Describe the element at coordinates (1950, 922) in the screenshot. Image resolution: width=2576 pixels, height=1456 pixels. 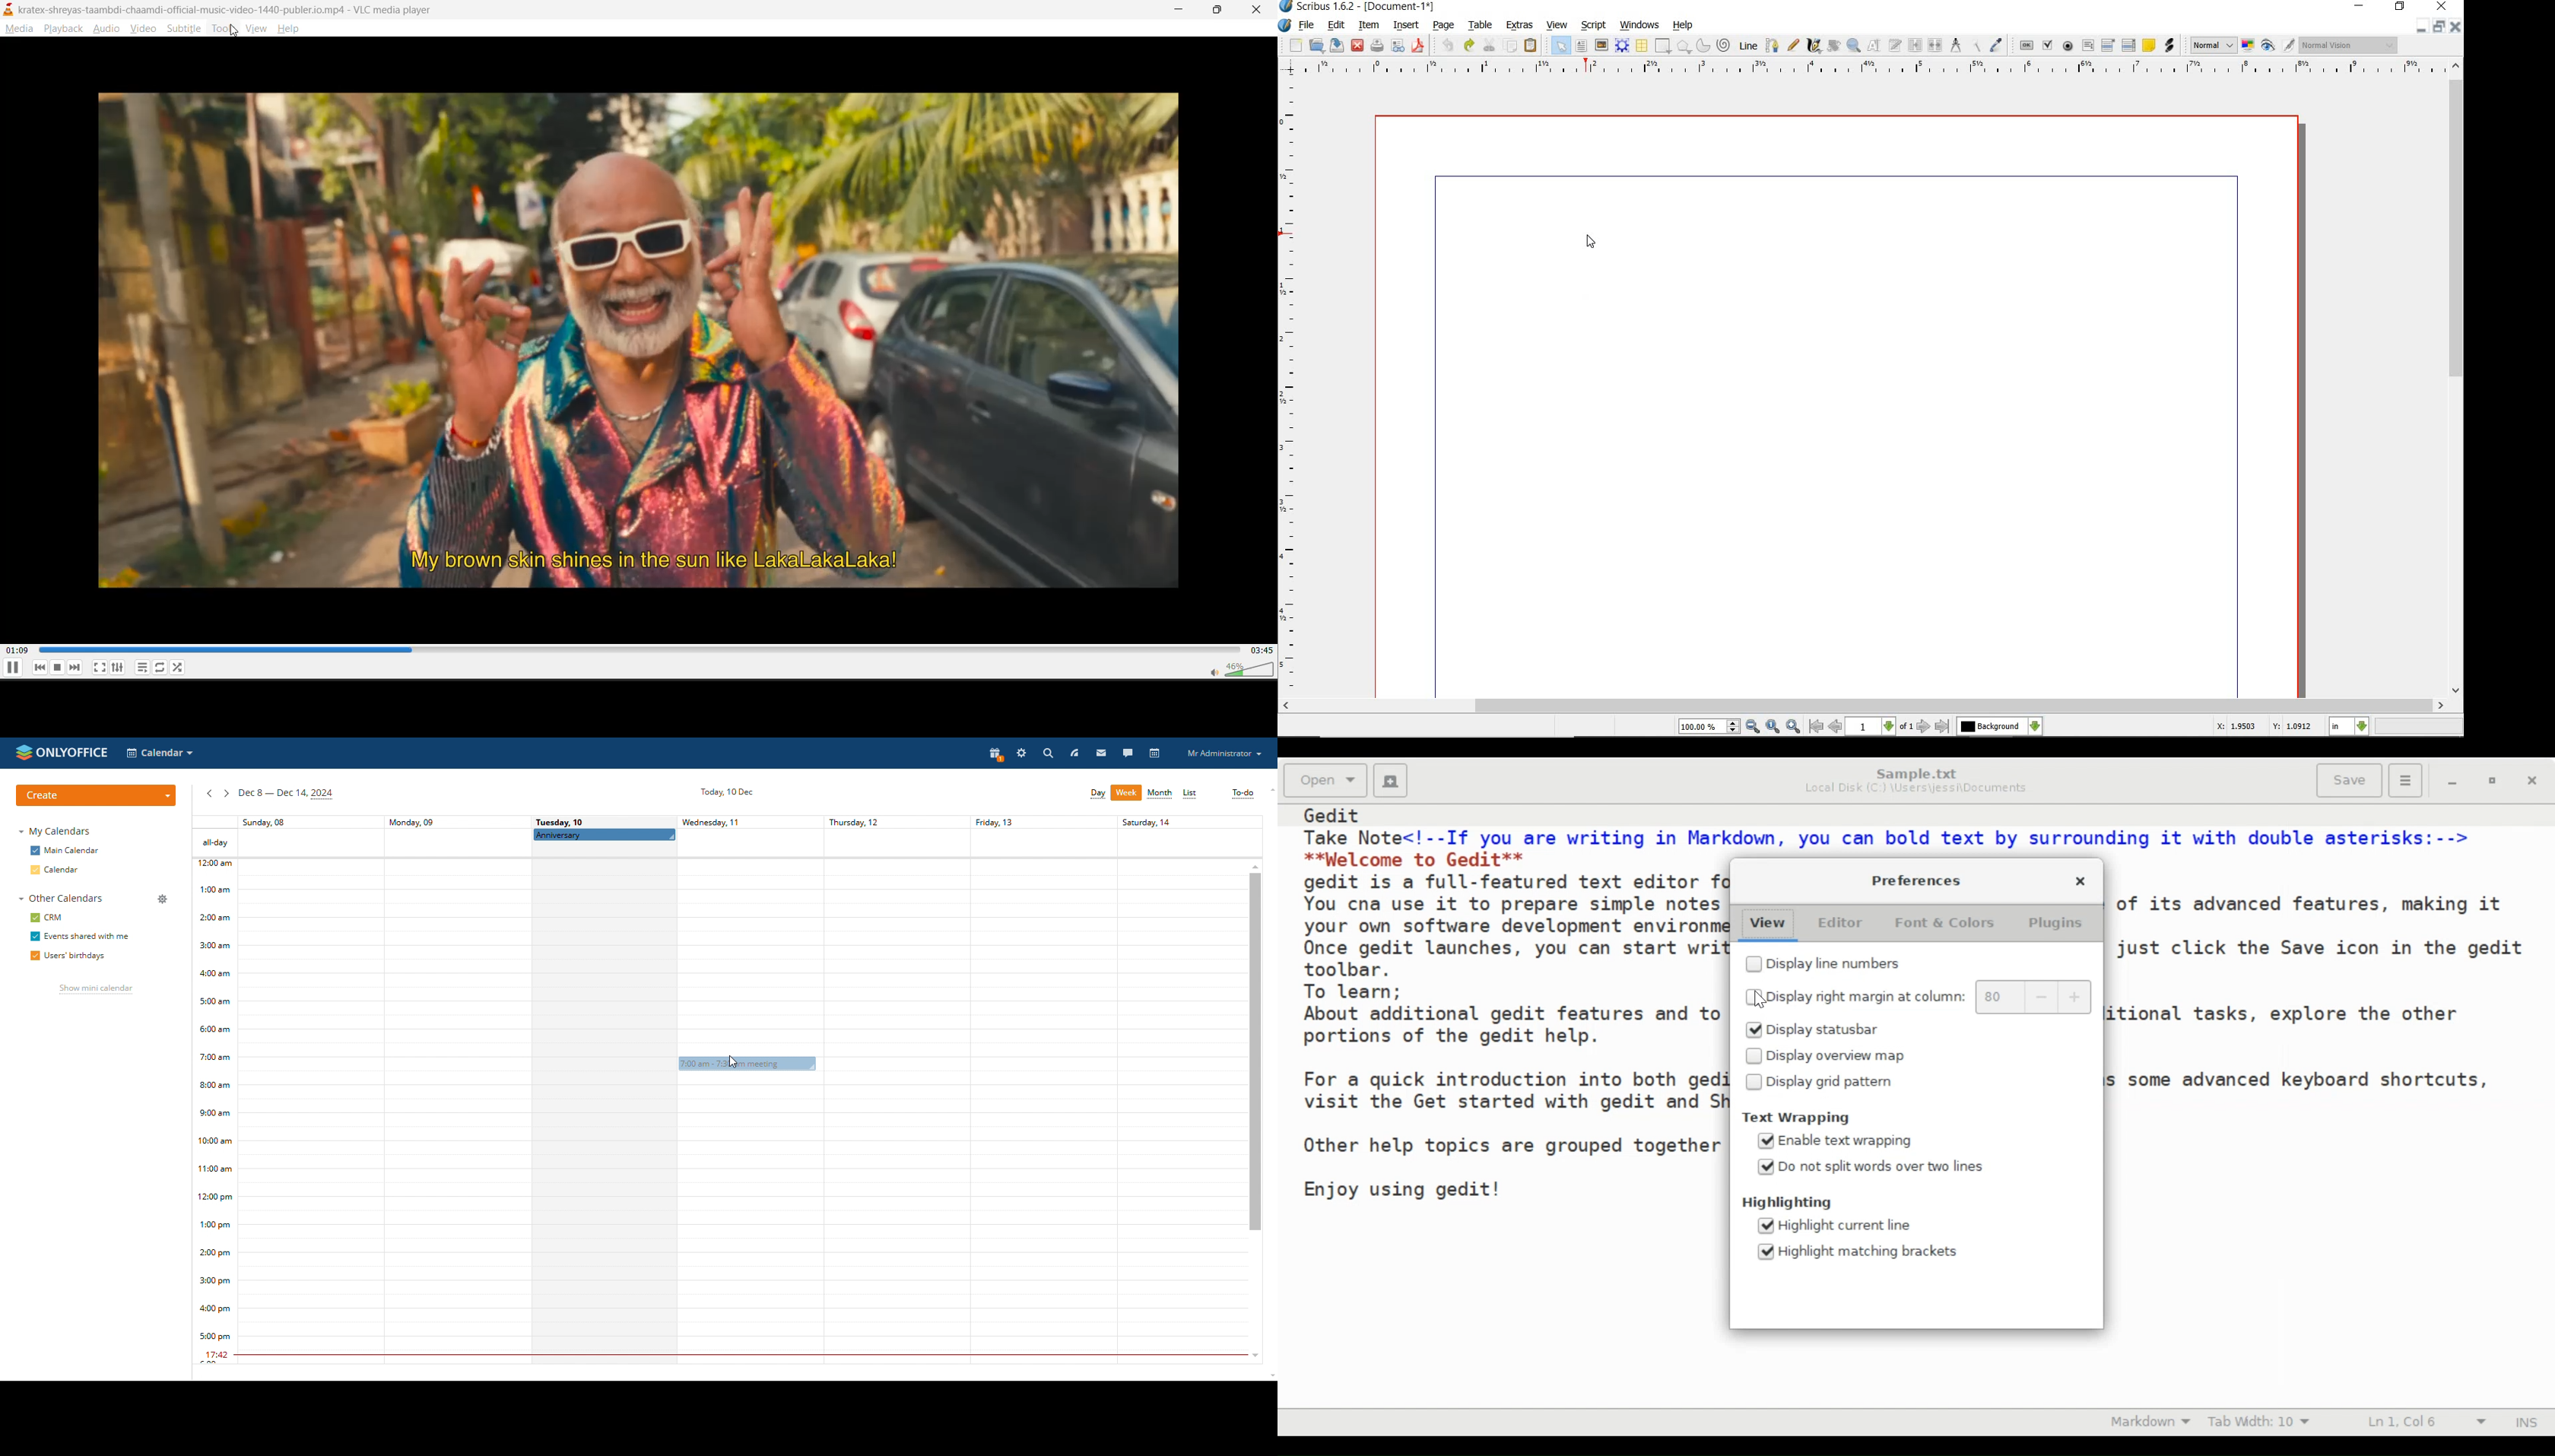
I see `Font & Colors` at that location.